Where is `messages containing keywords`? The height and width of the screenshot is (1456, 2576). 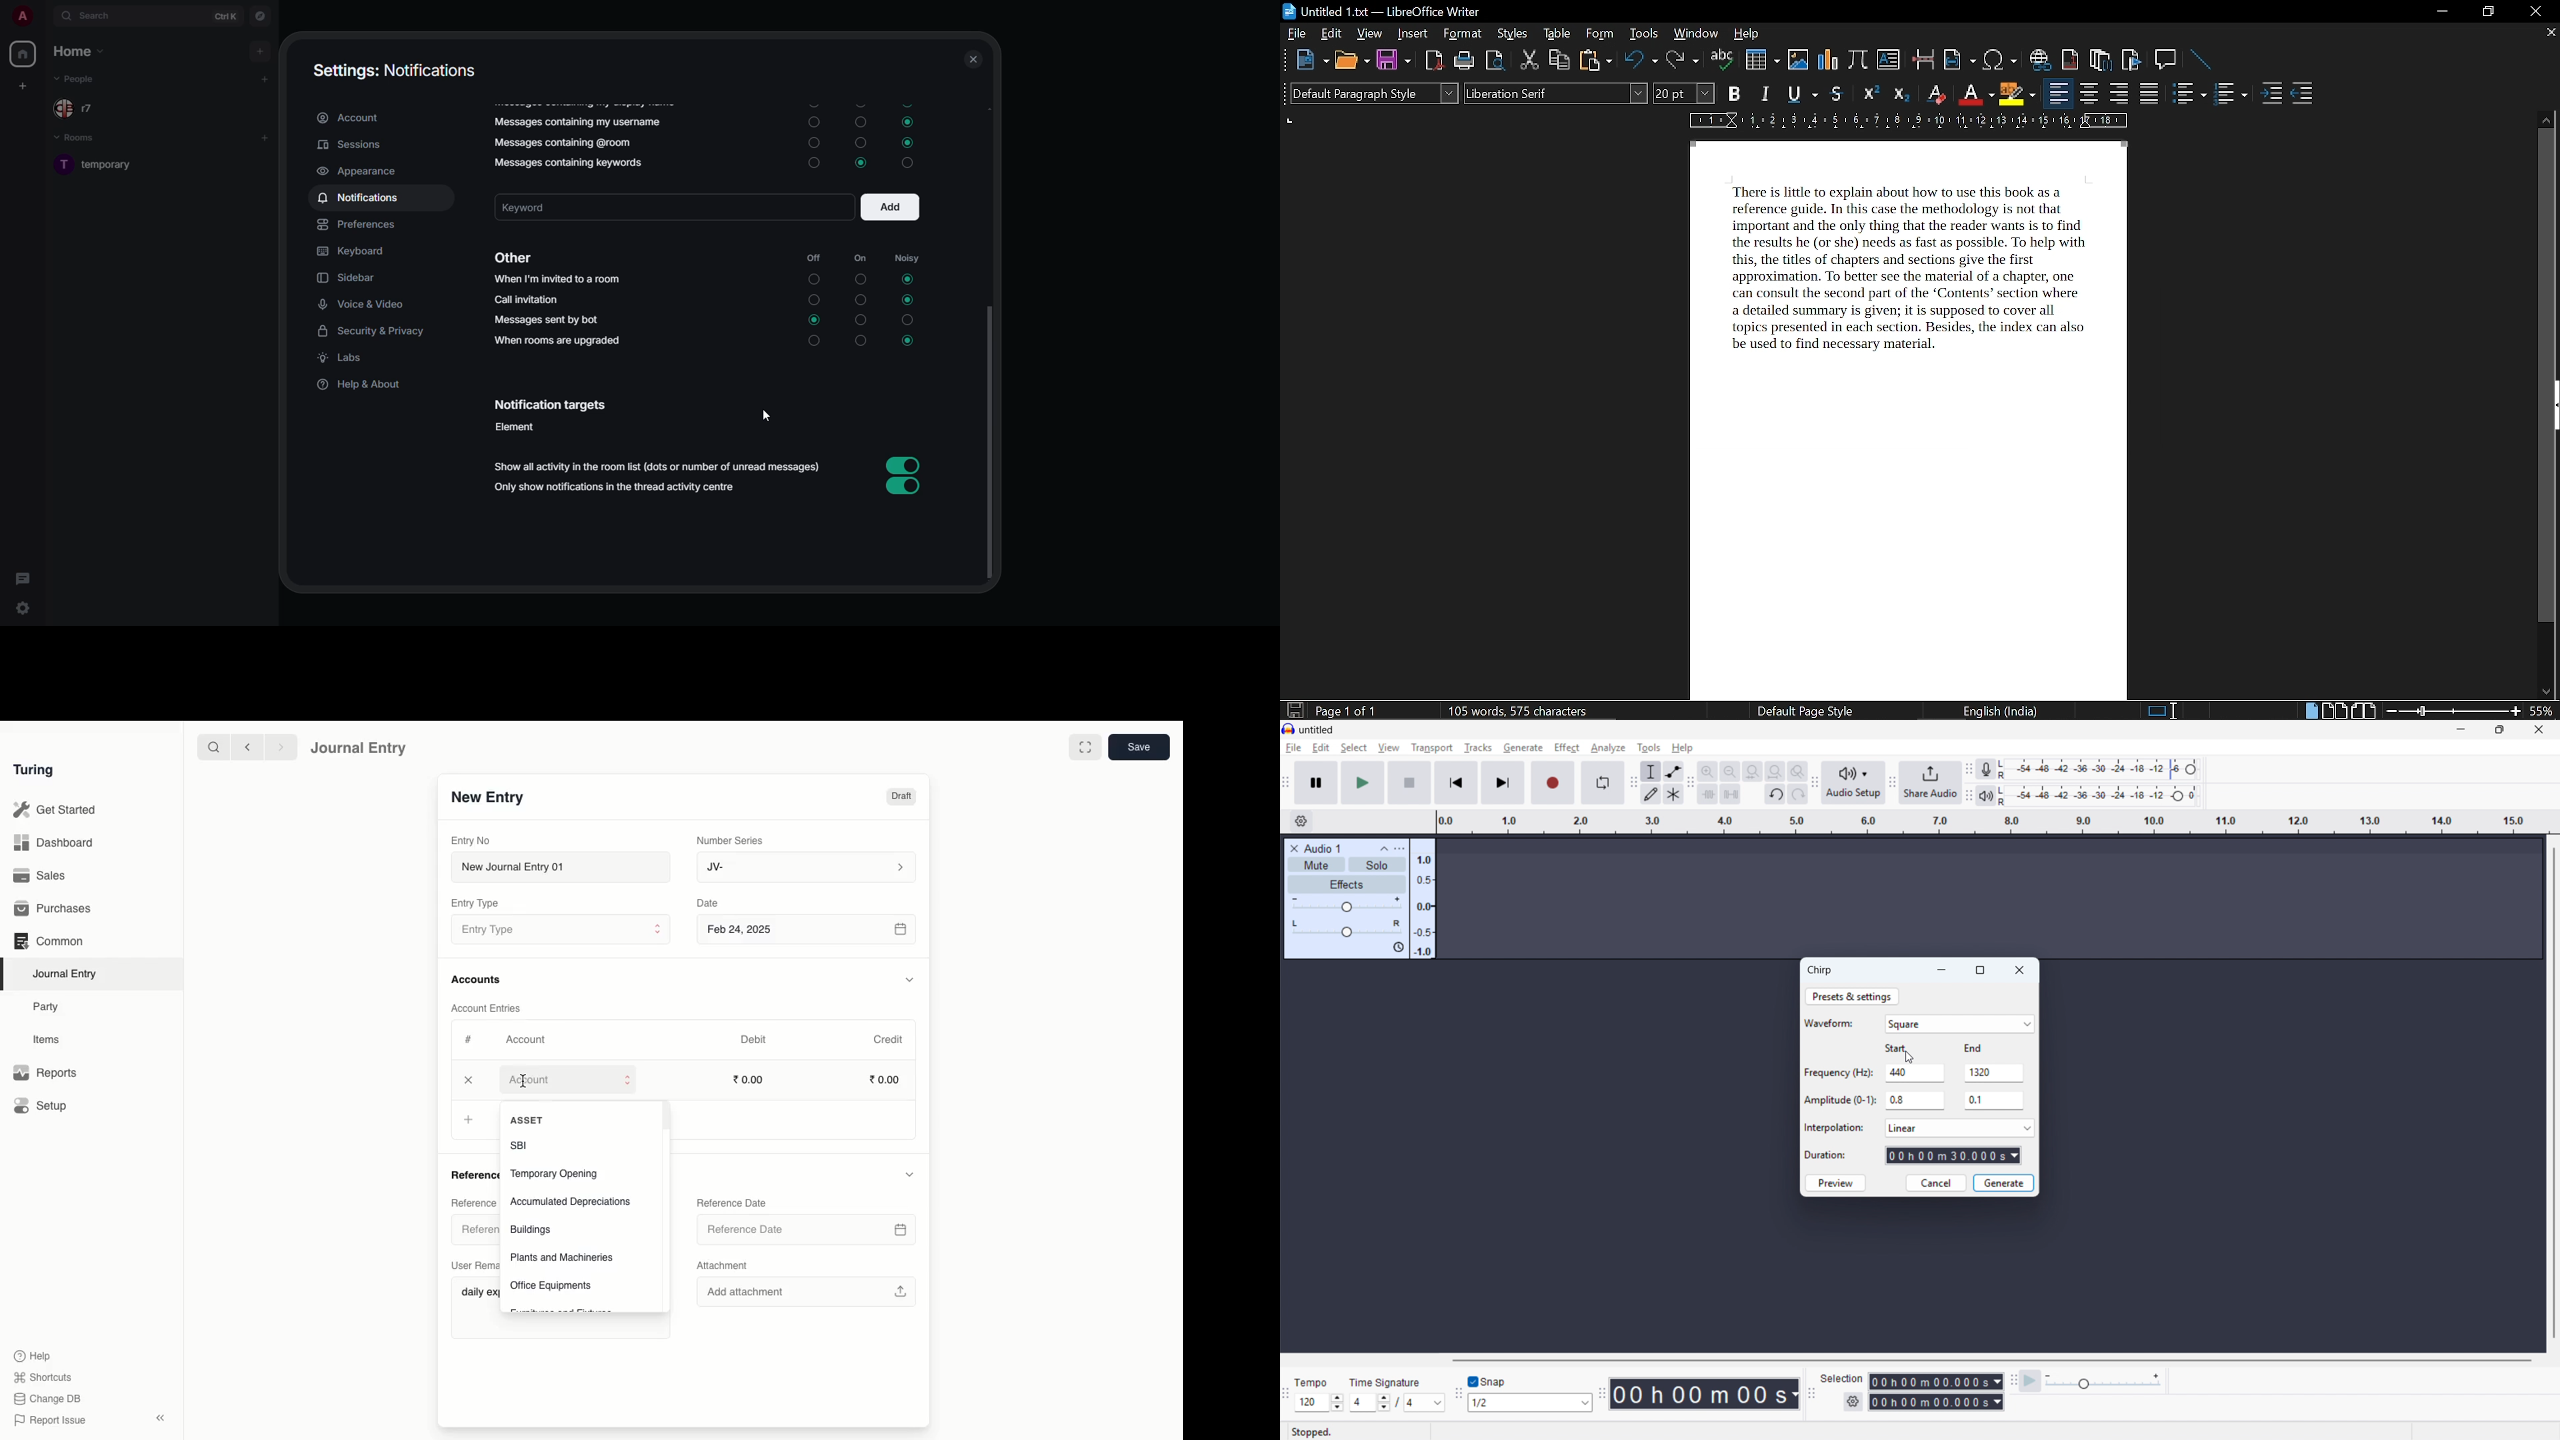 messages containing keywords is located at coordinates (567, 163).